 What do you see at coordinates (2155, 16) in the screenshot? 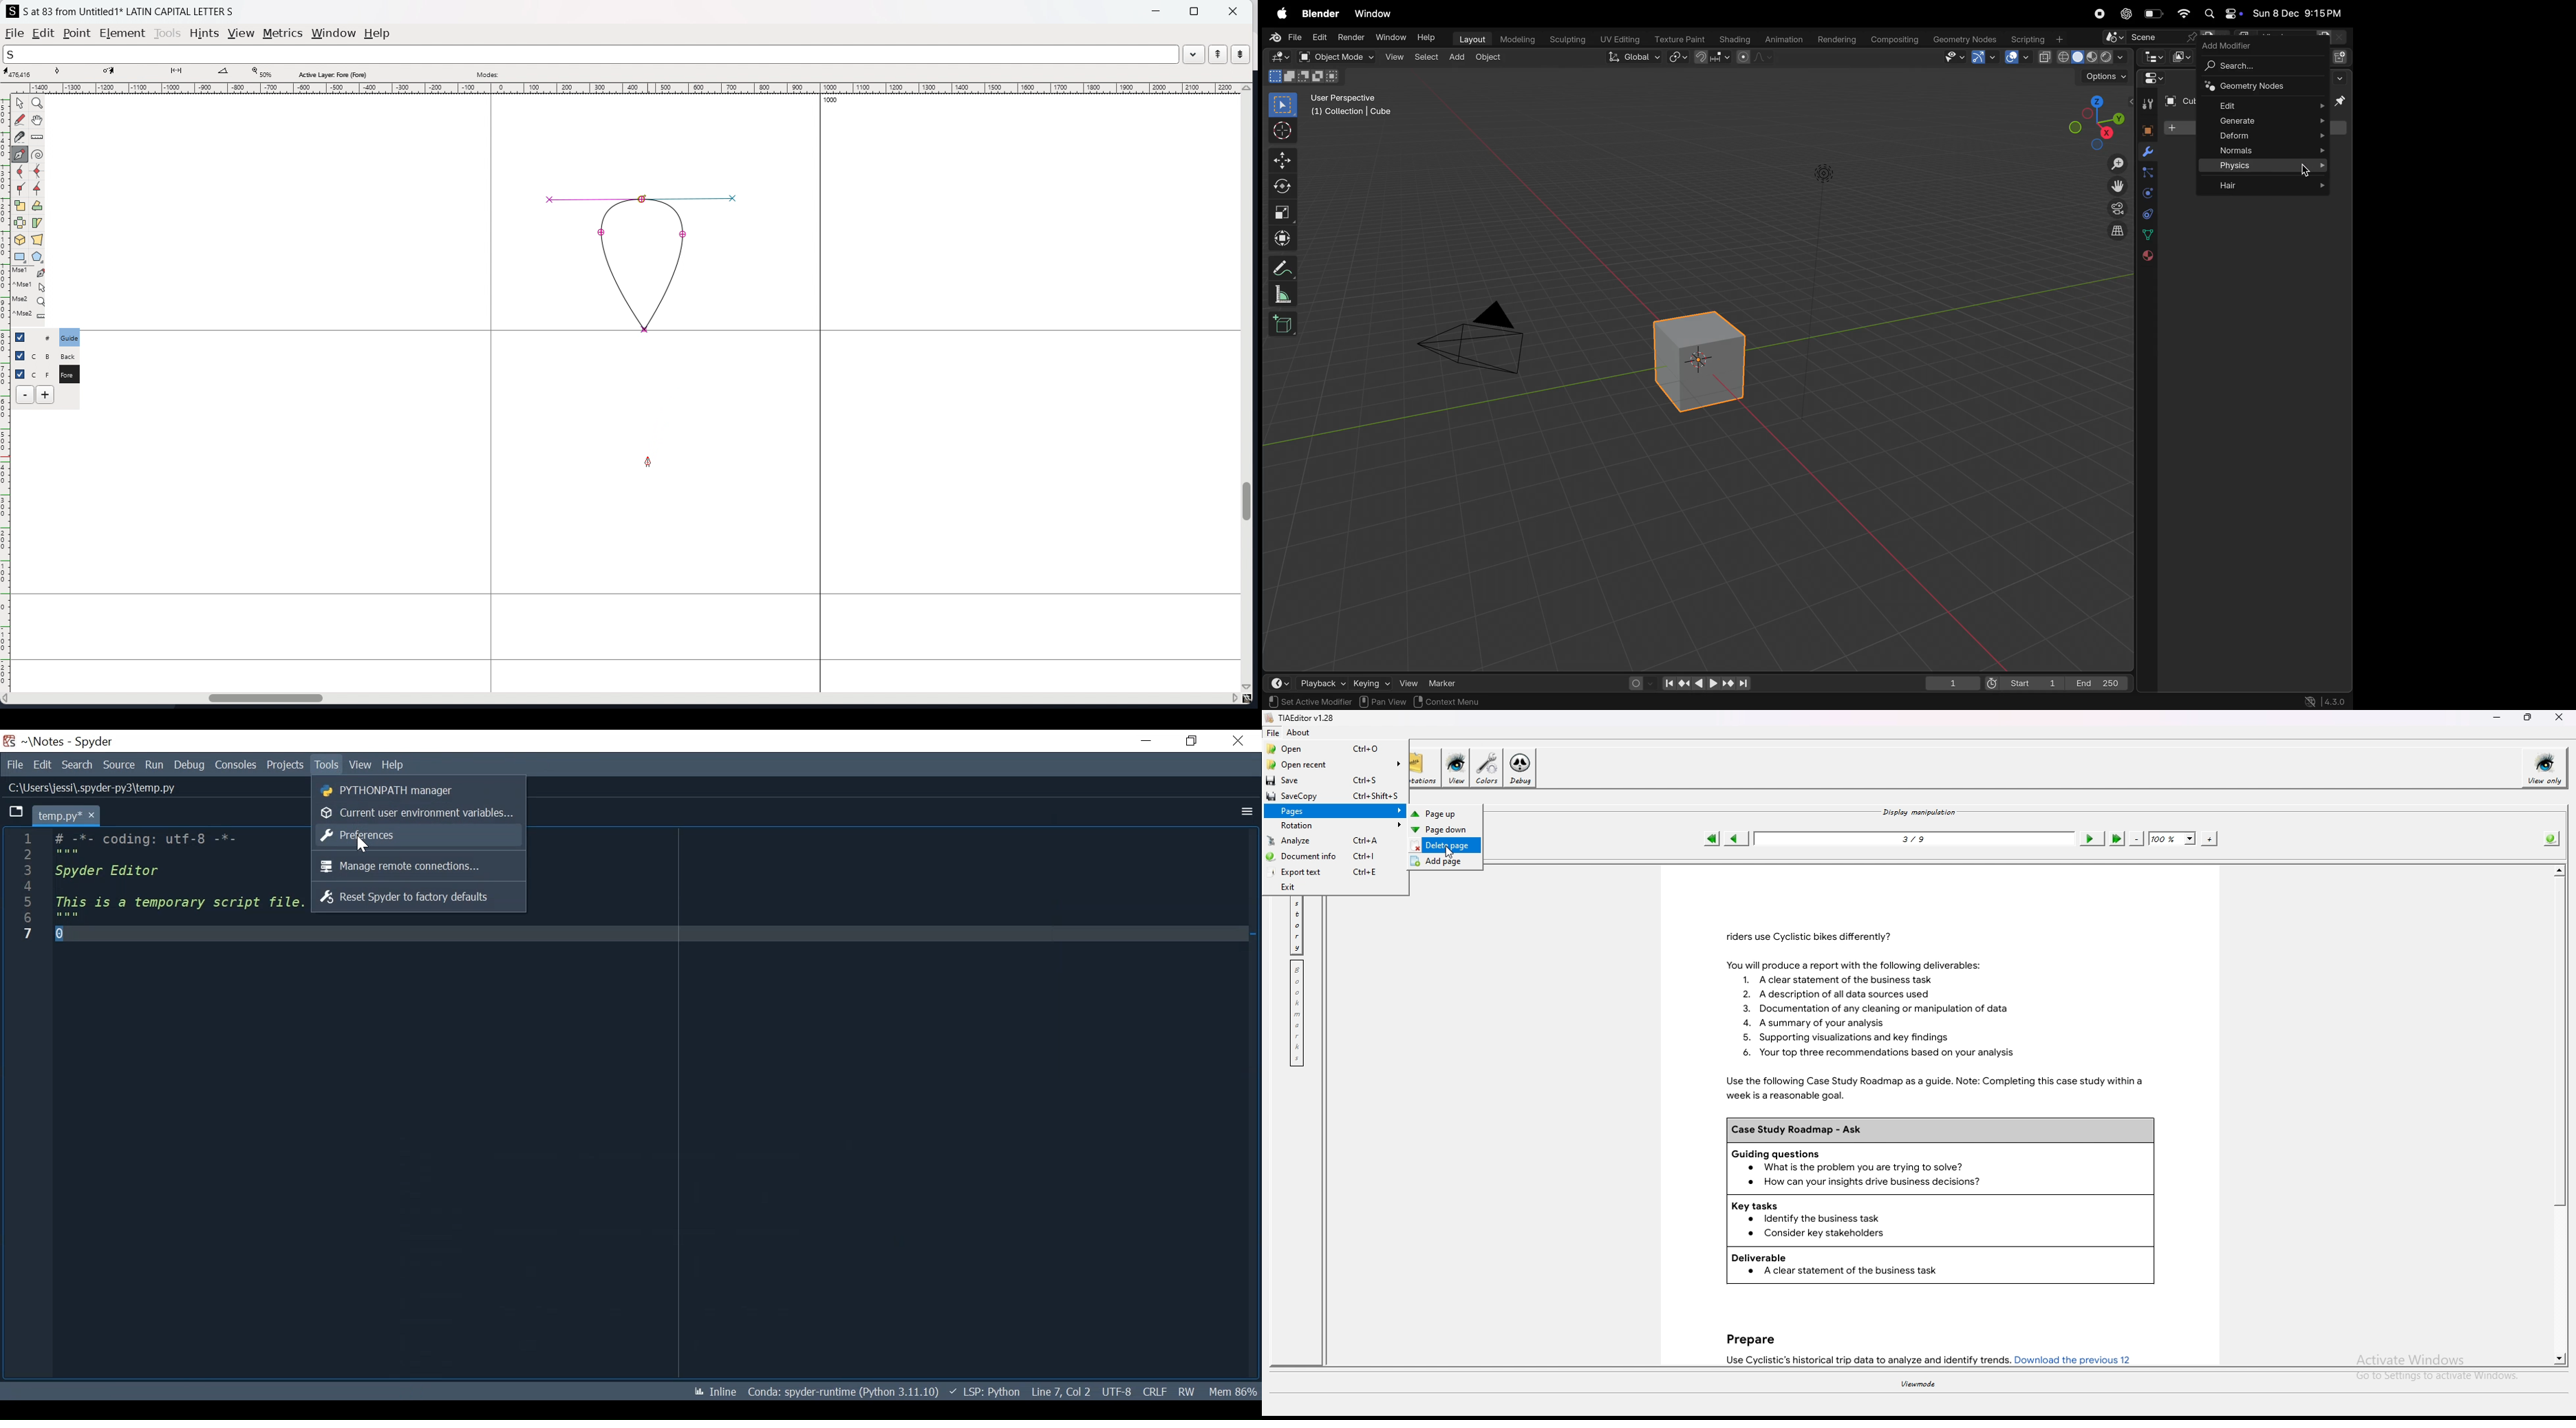
I see `battery` at bounding box center [2155, 16].